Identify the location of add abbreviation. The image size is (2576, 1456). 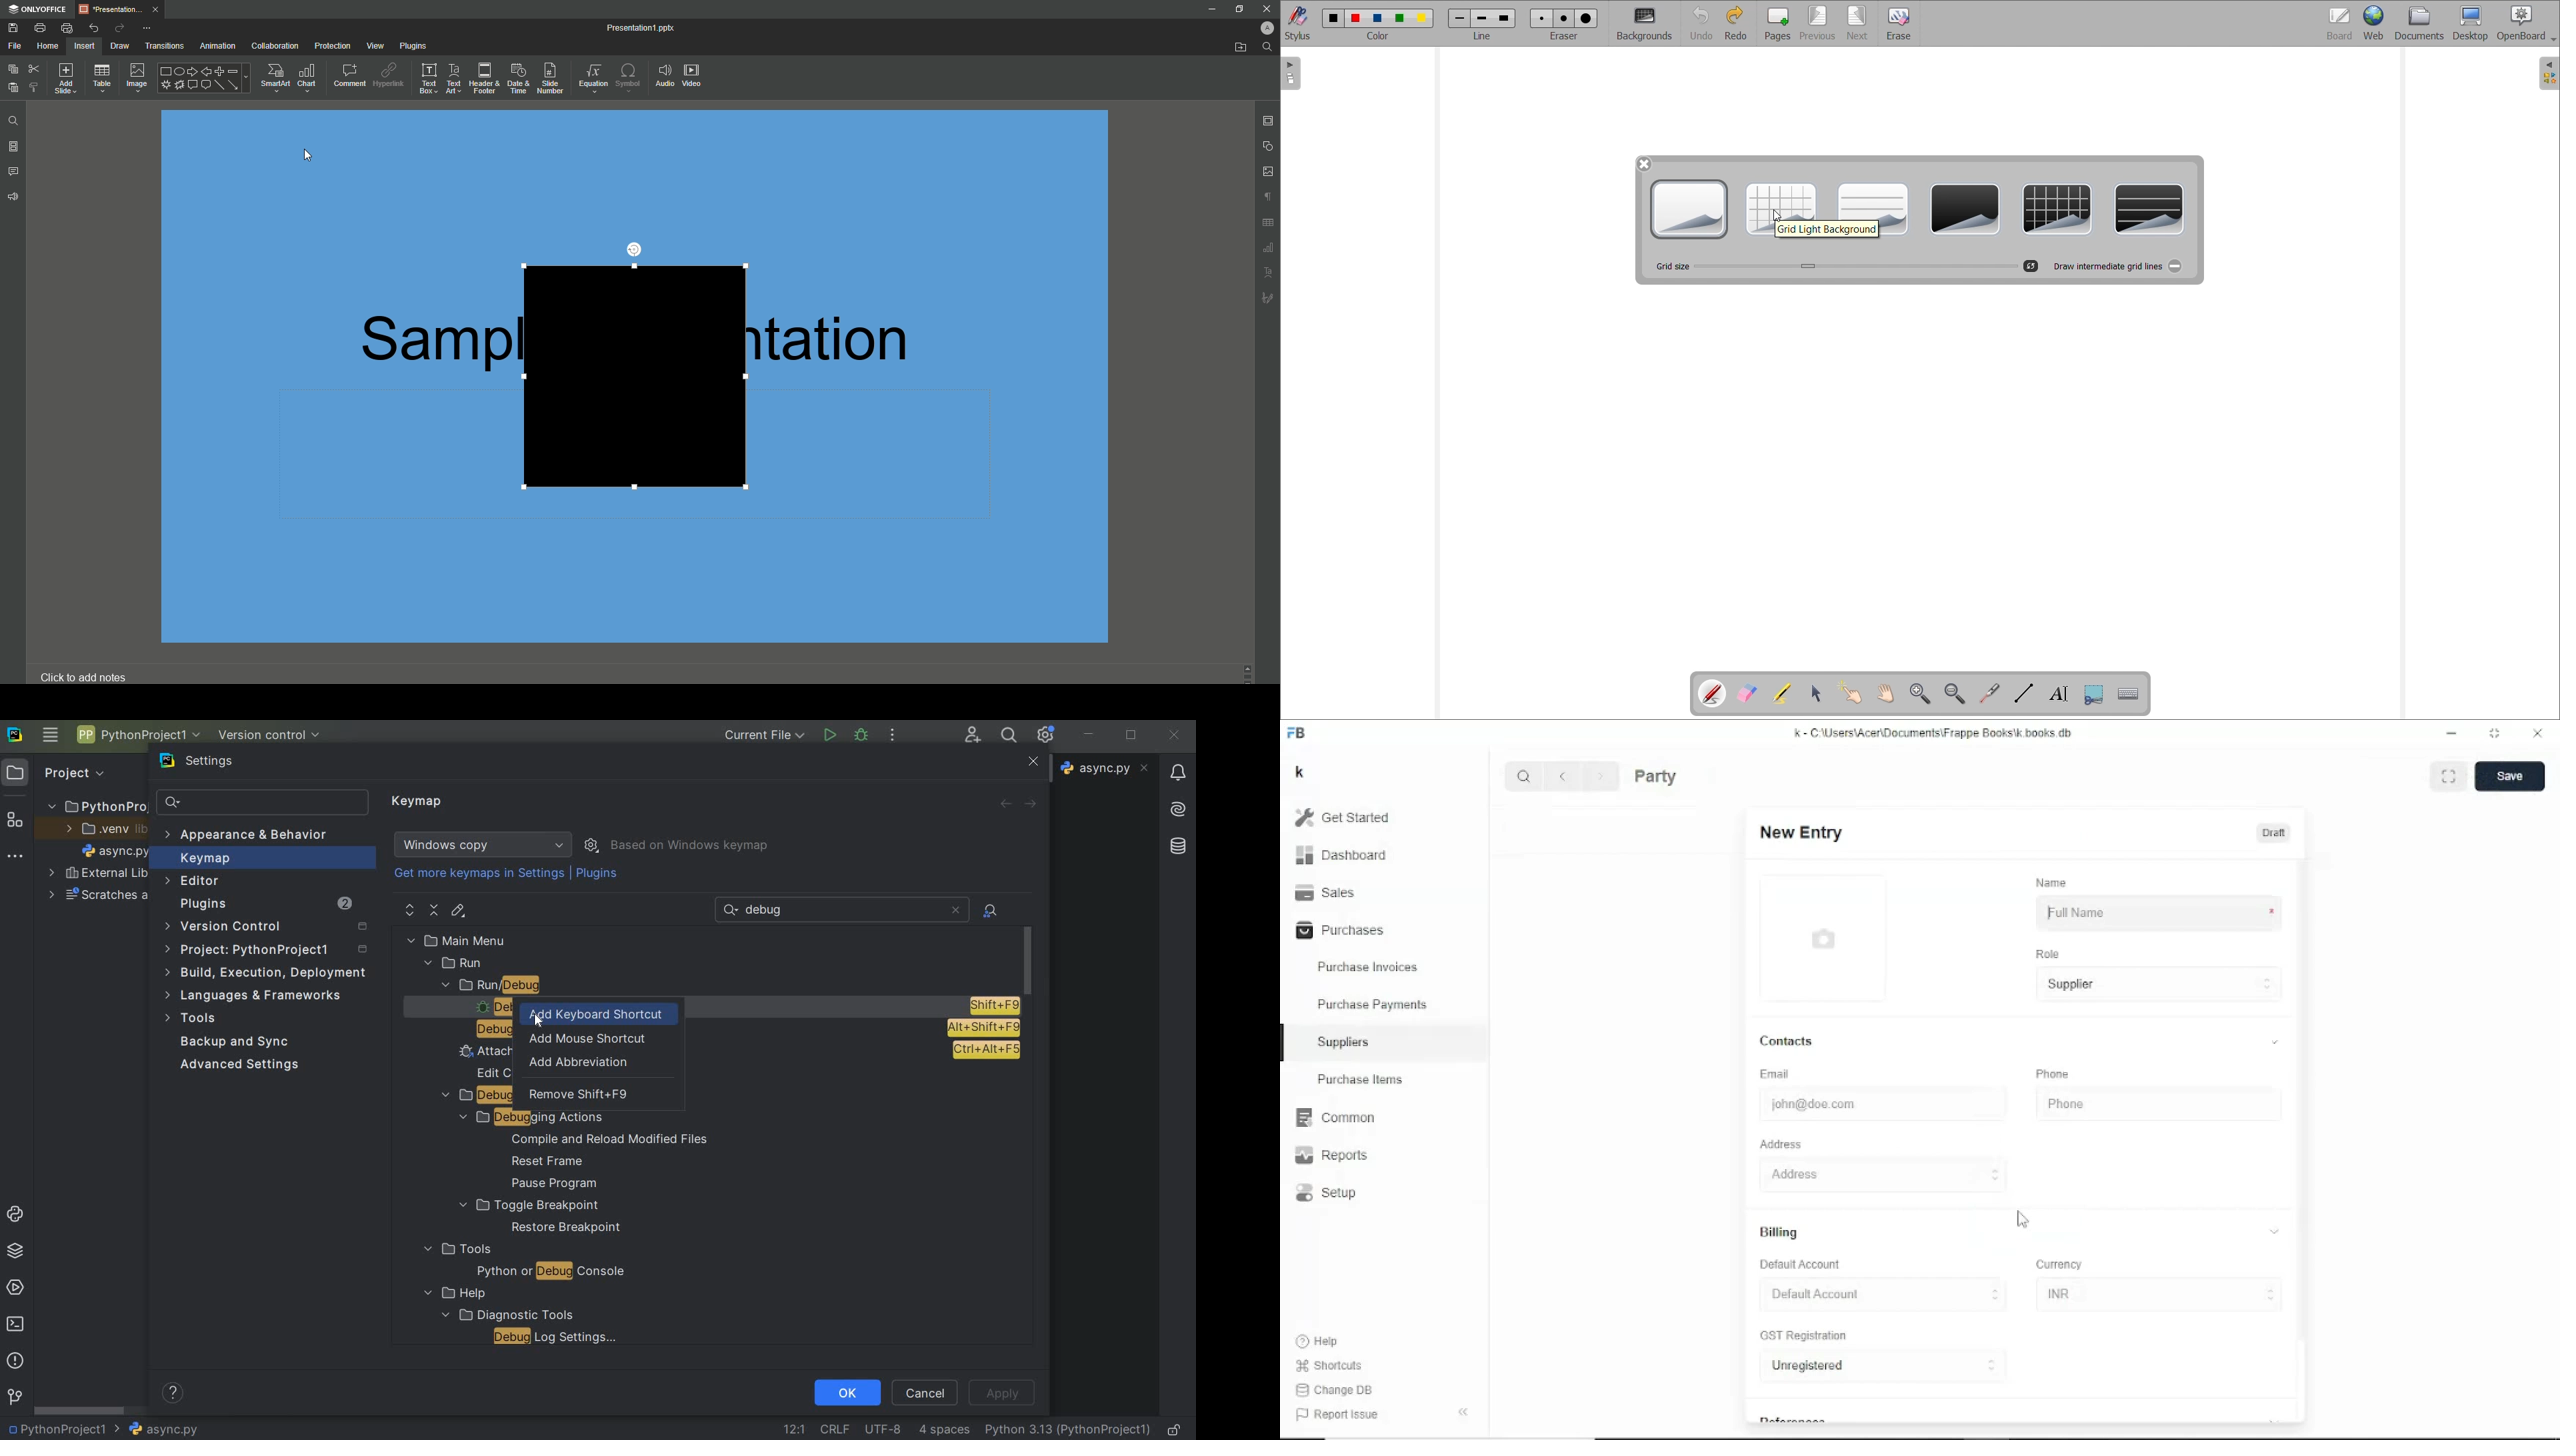
(581, 1064).